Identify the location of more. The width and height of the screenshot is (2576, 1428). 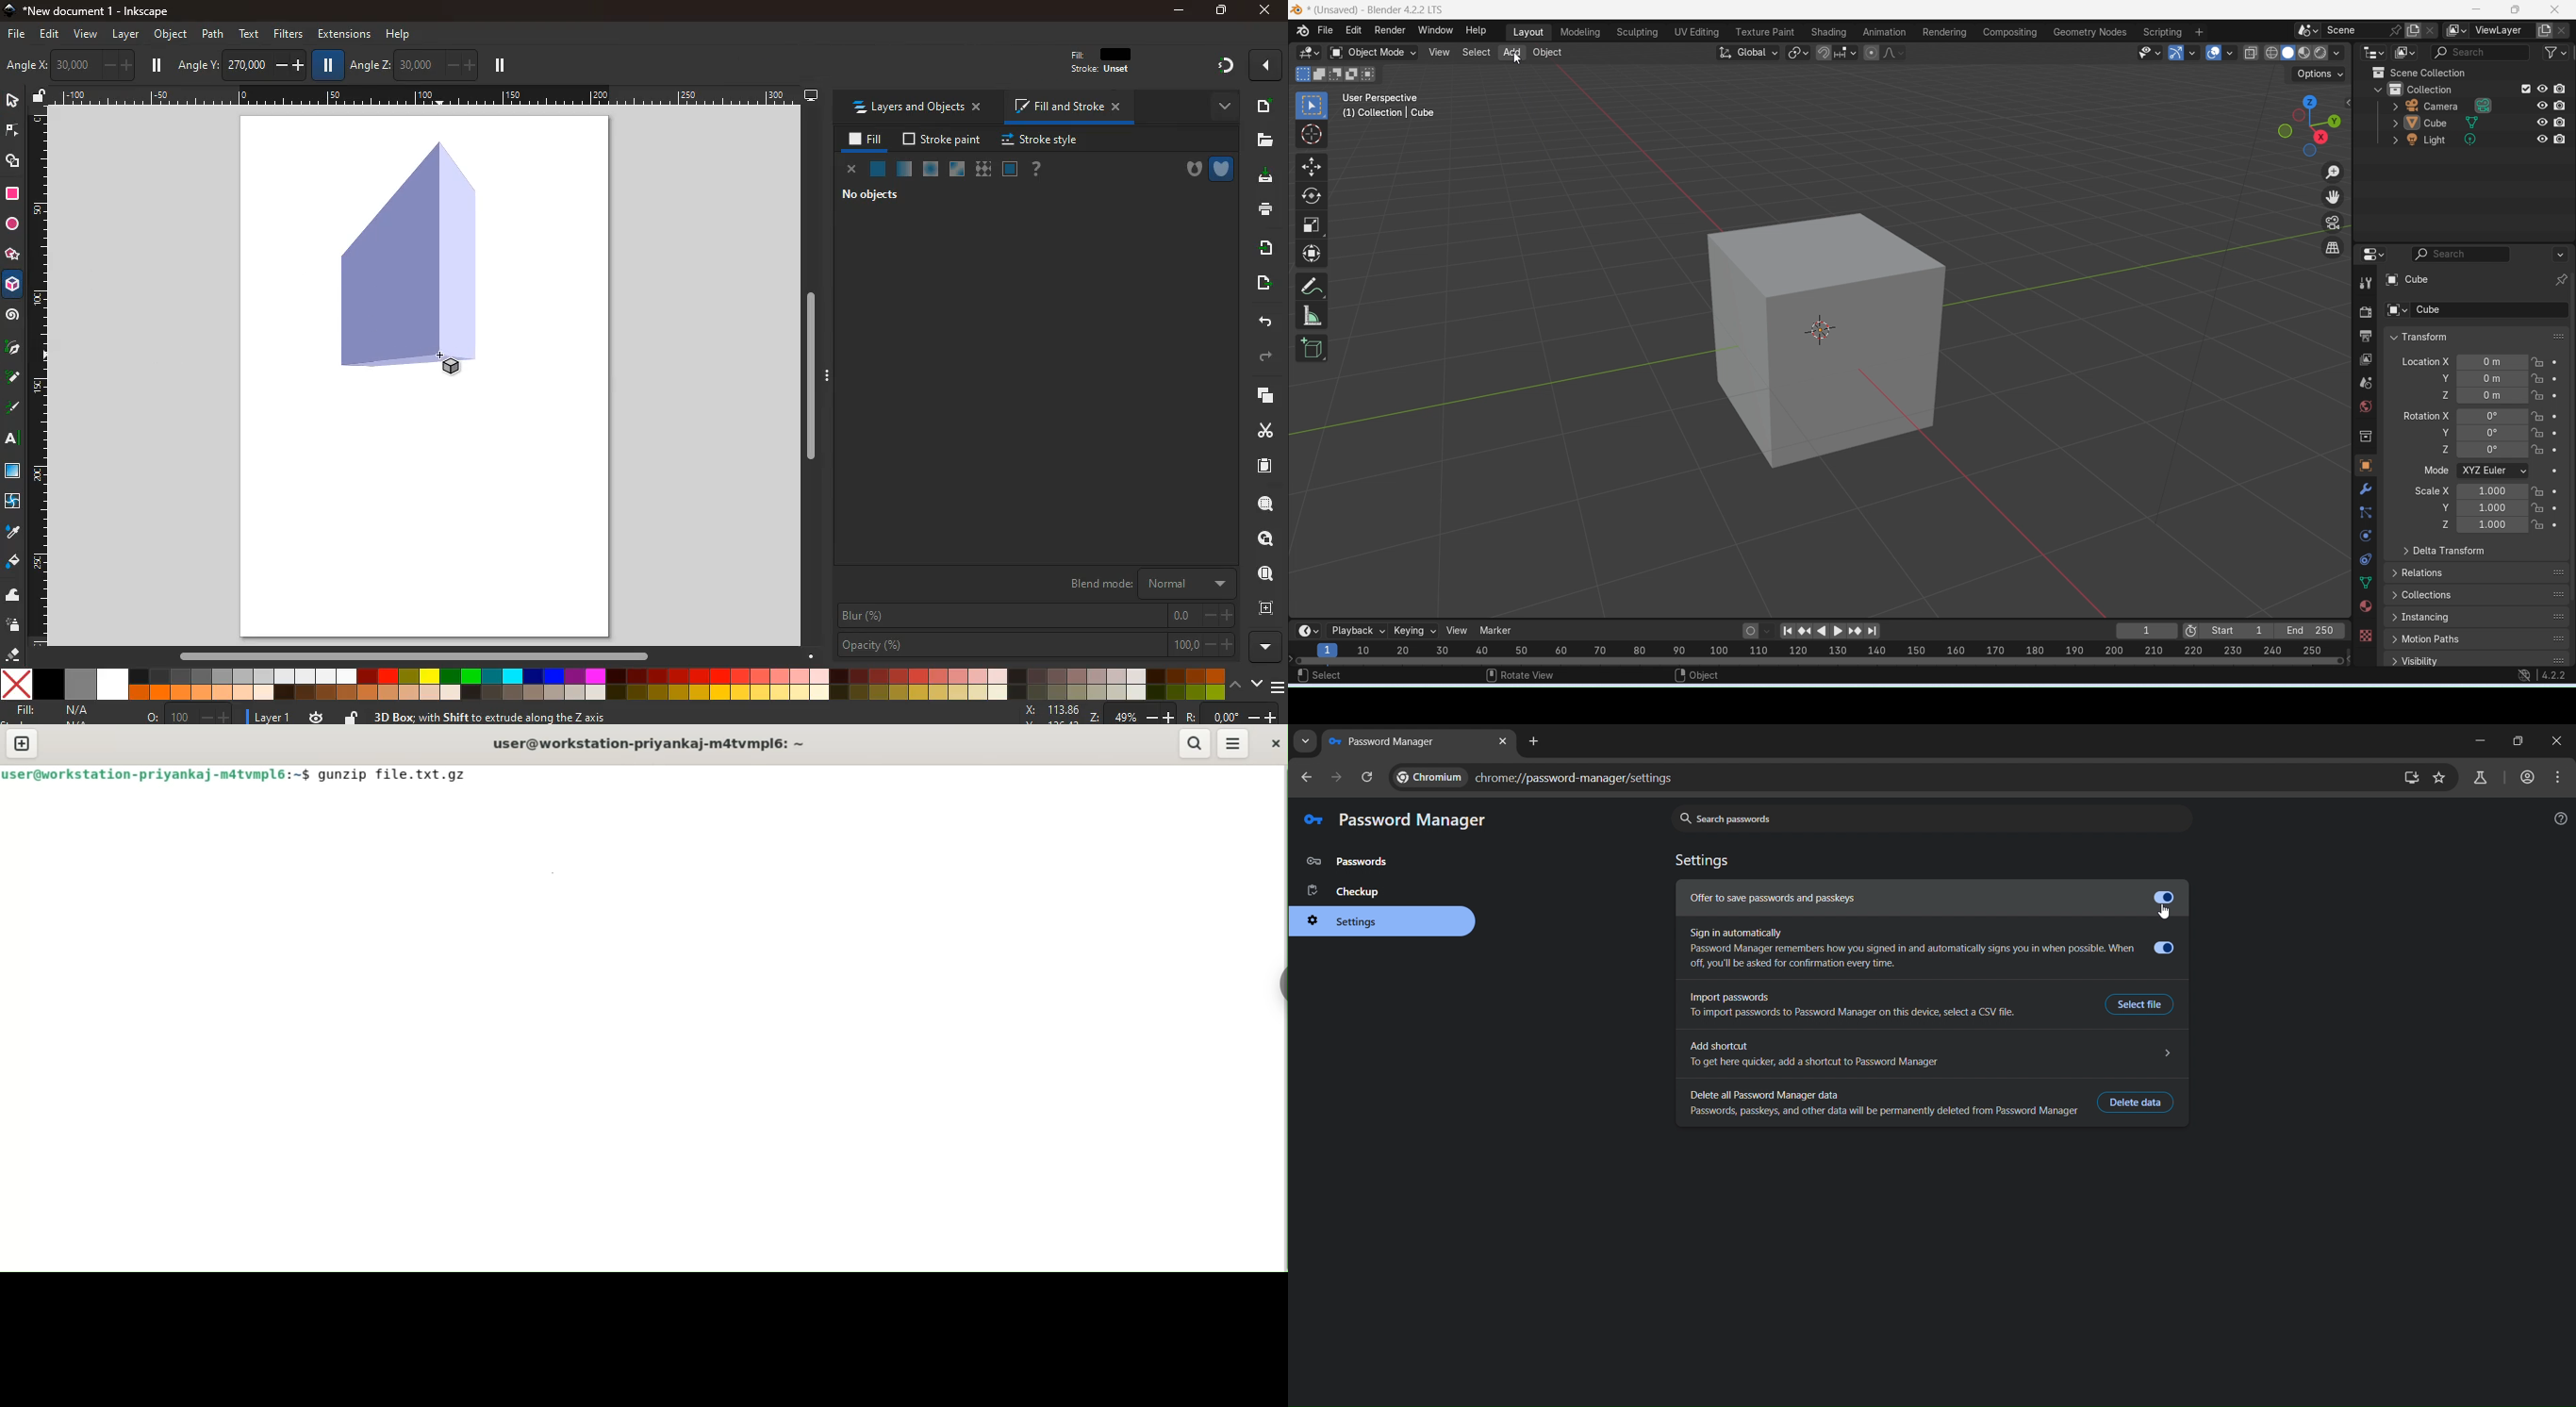
(1265, 65).